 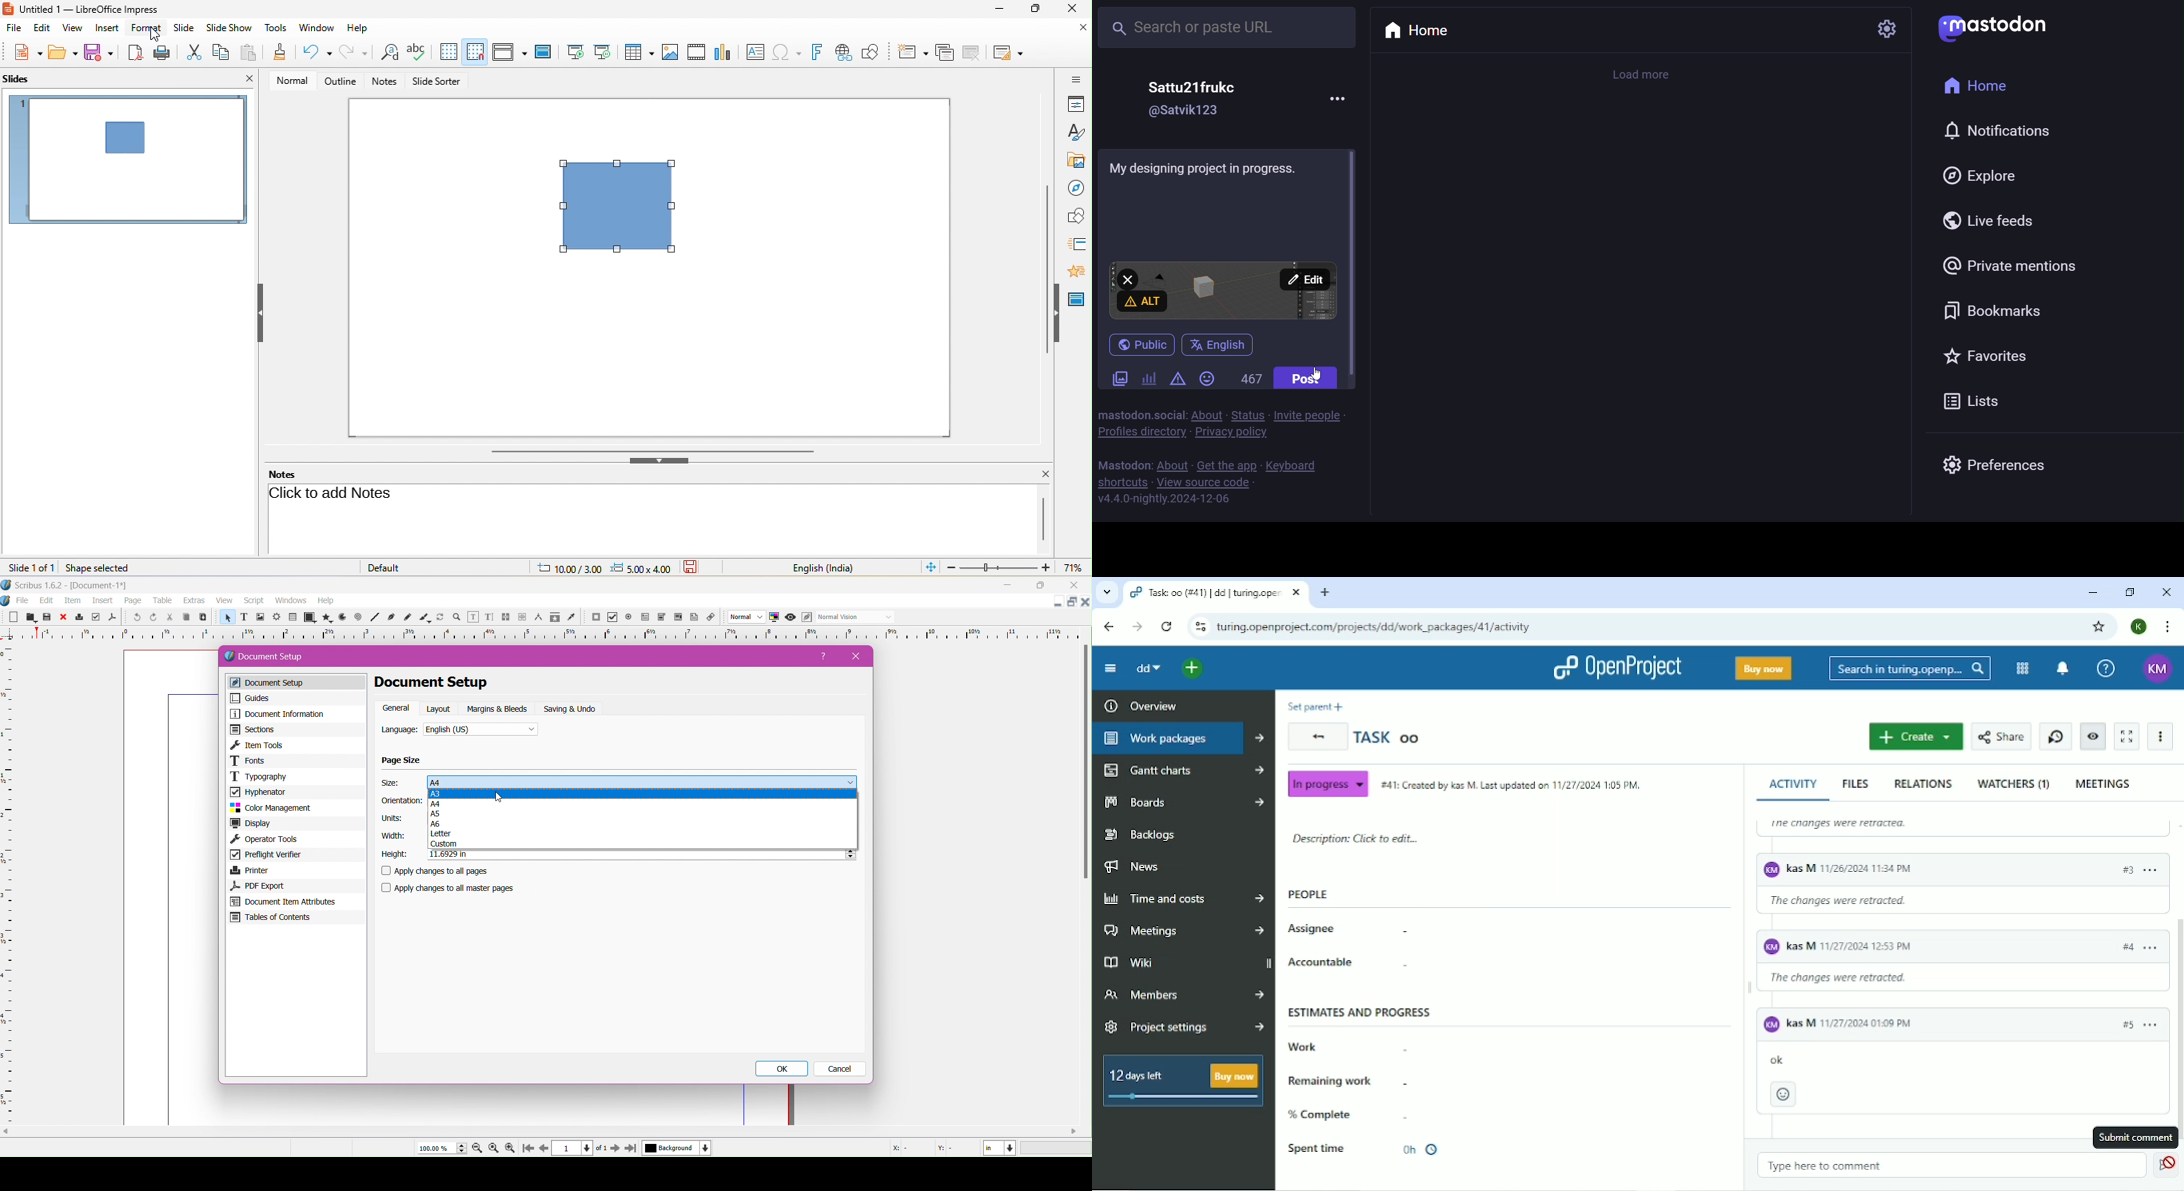 What do you see at coordinates (261, 315) in the screenshot?
I see `hide` at bounding box center [261, 315].